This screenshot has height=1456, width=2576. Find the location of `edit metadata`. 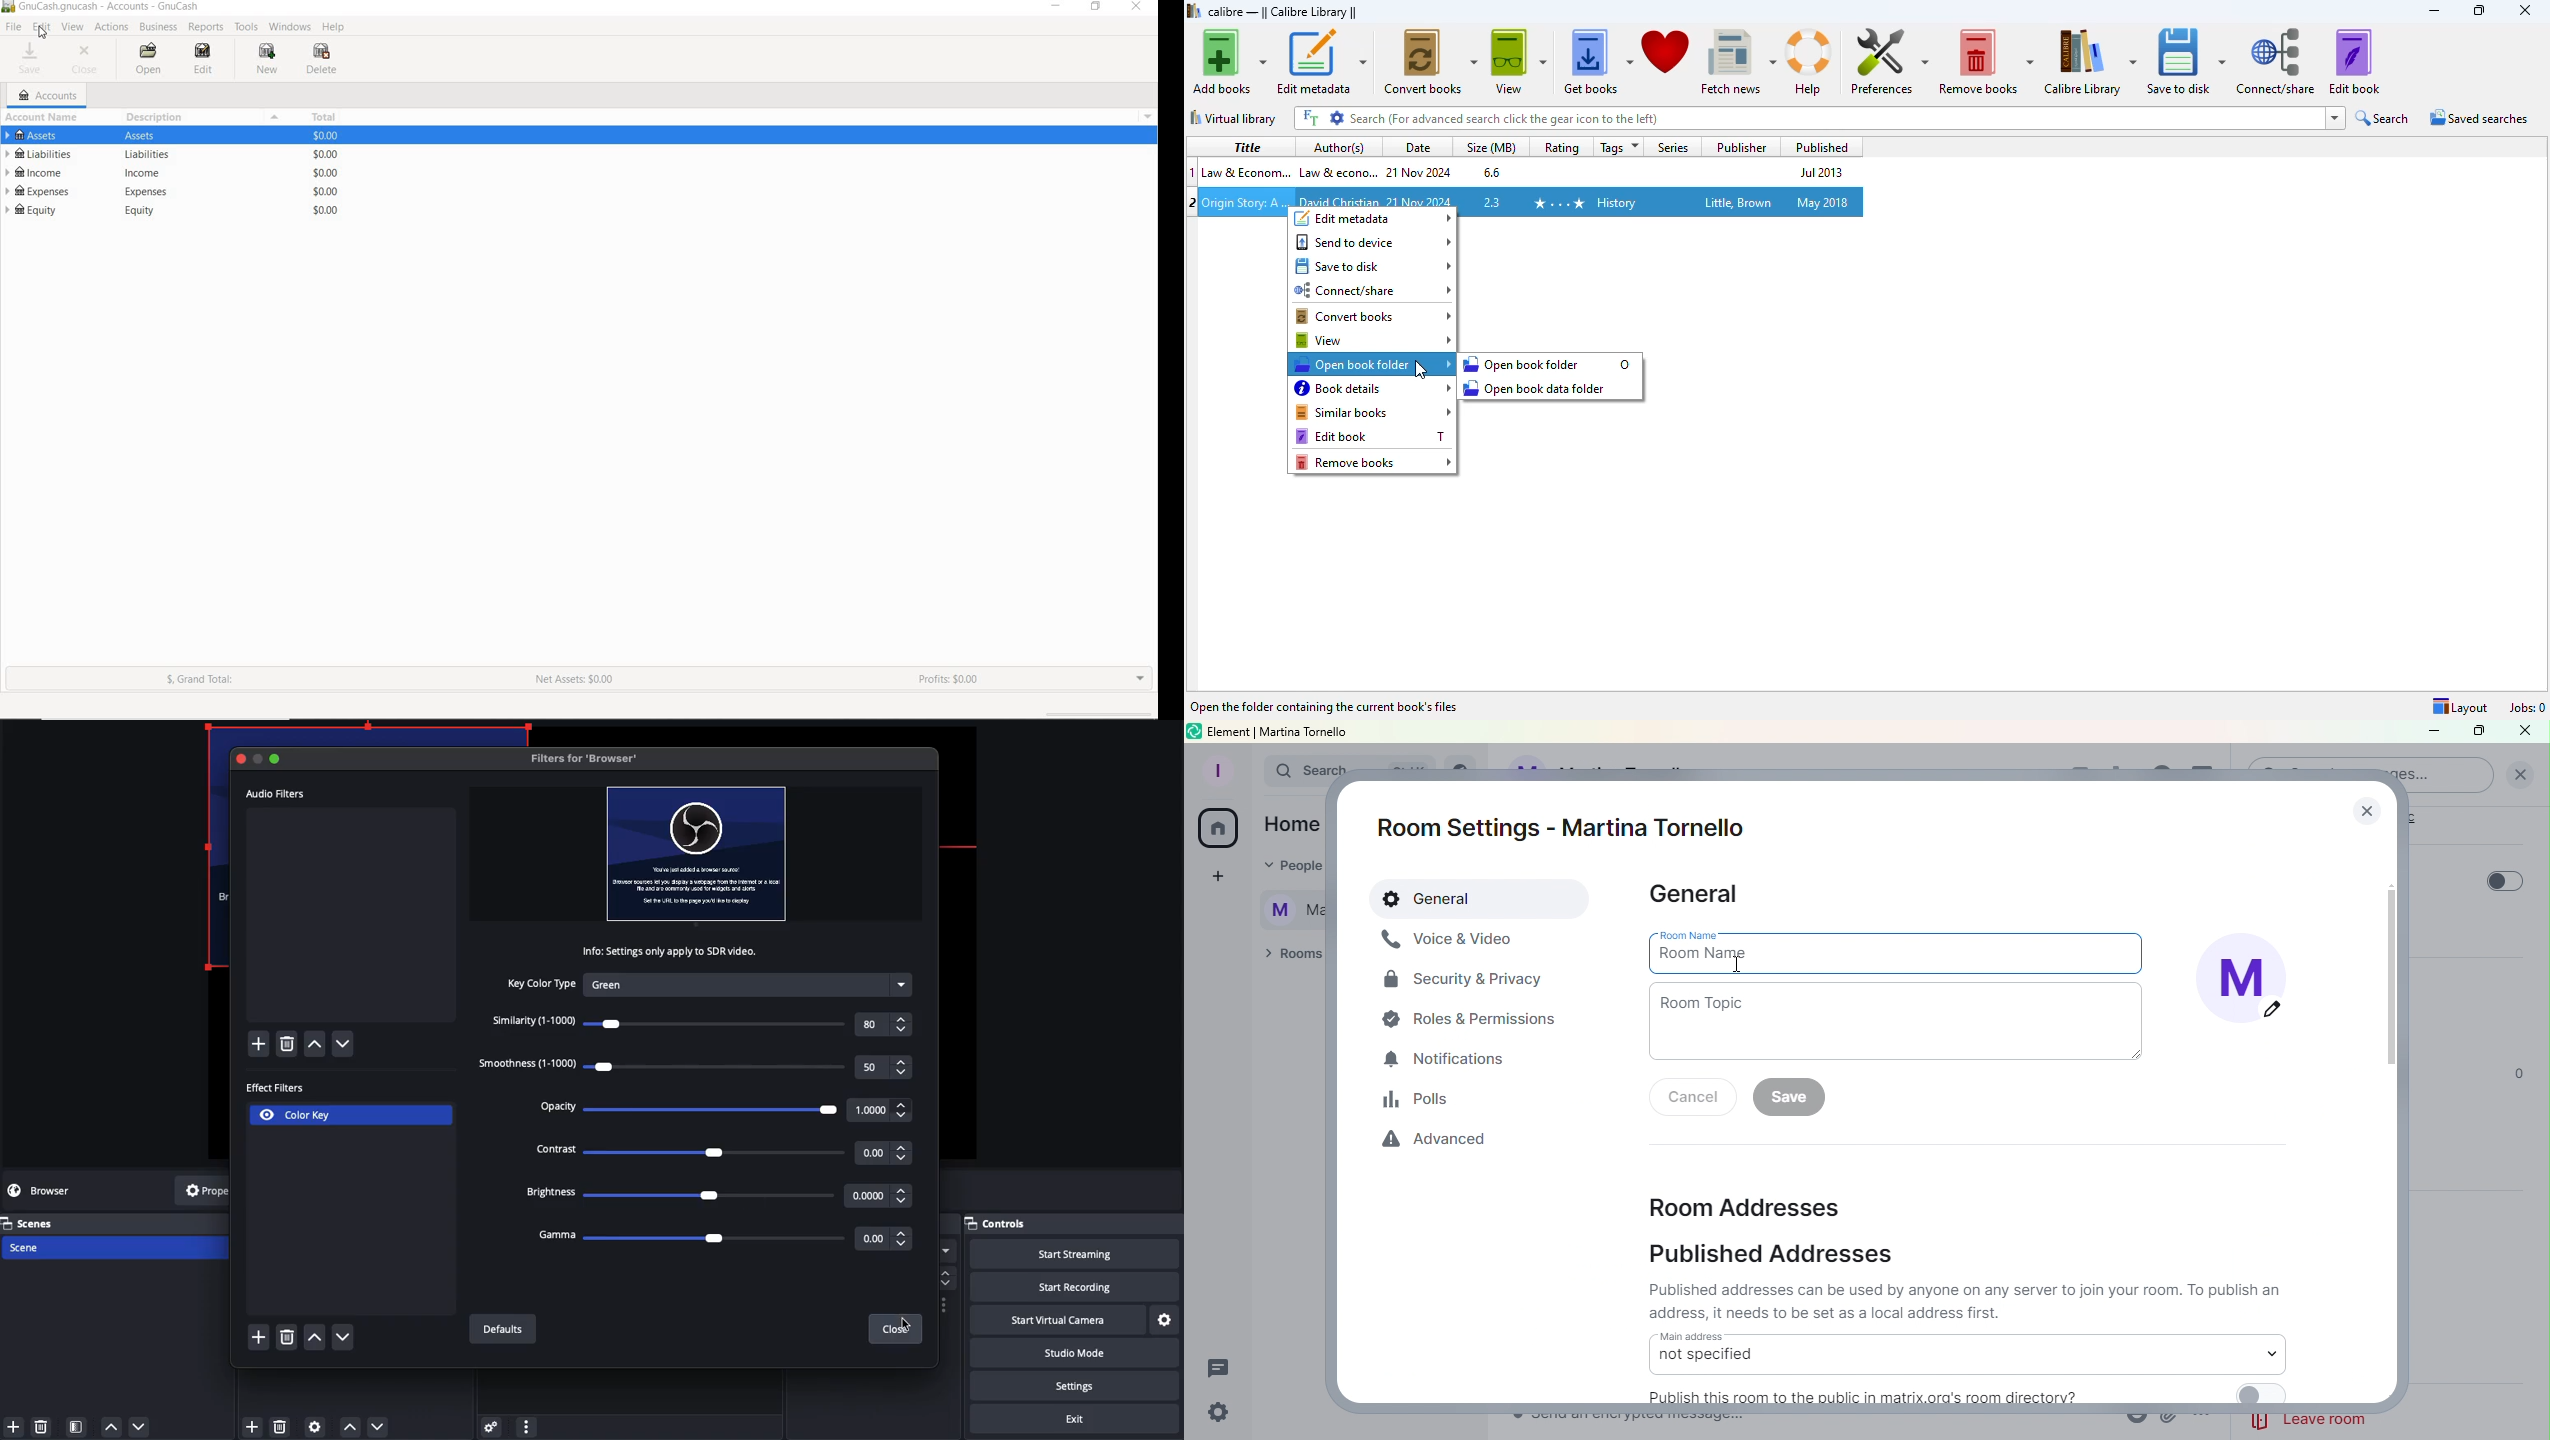

edit metadata is located at coordinates (1374, 218).